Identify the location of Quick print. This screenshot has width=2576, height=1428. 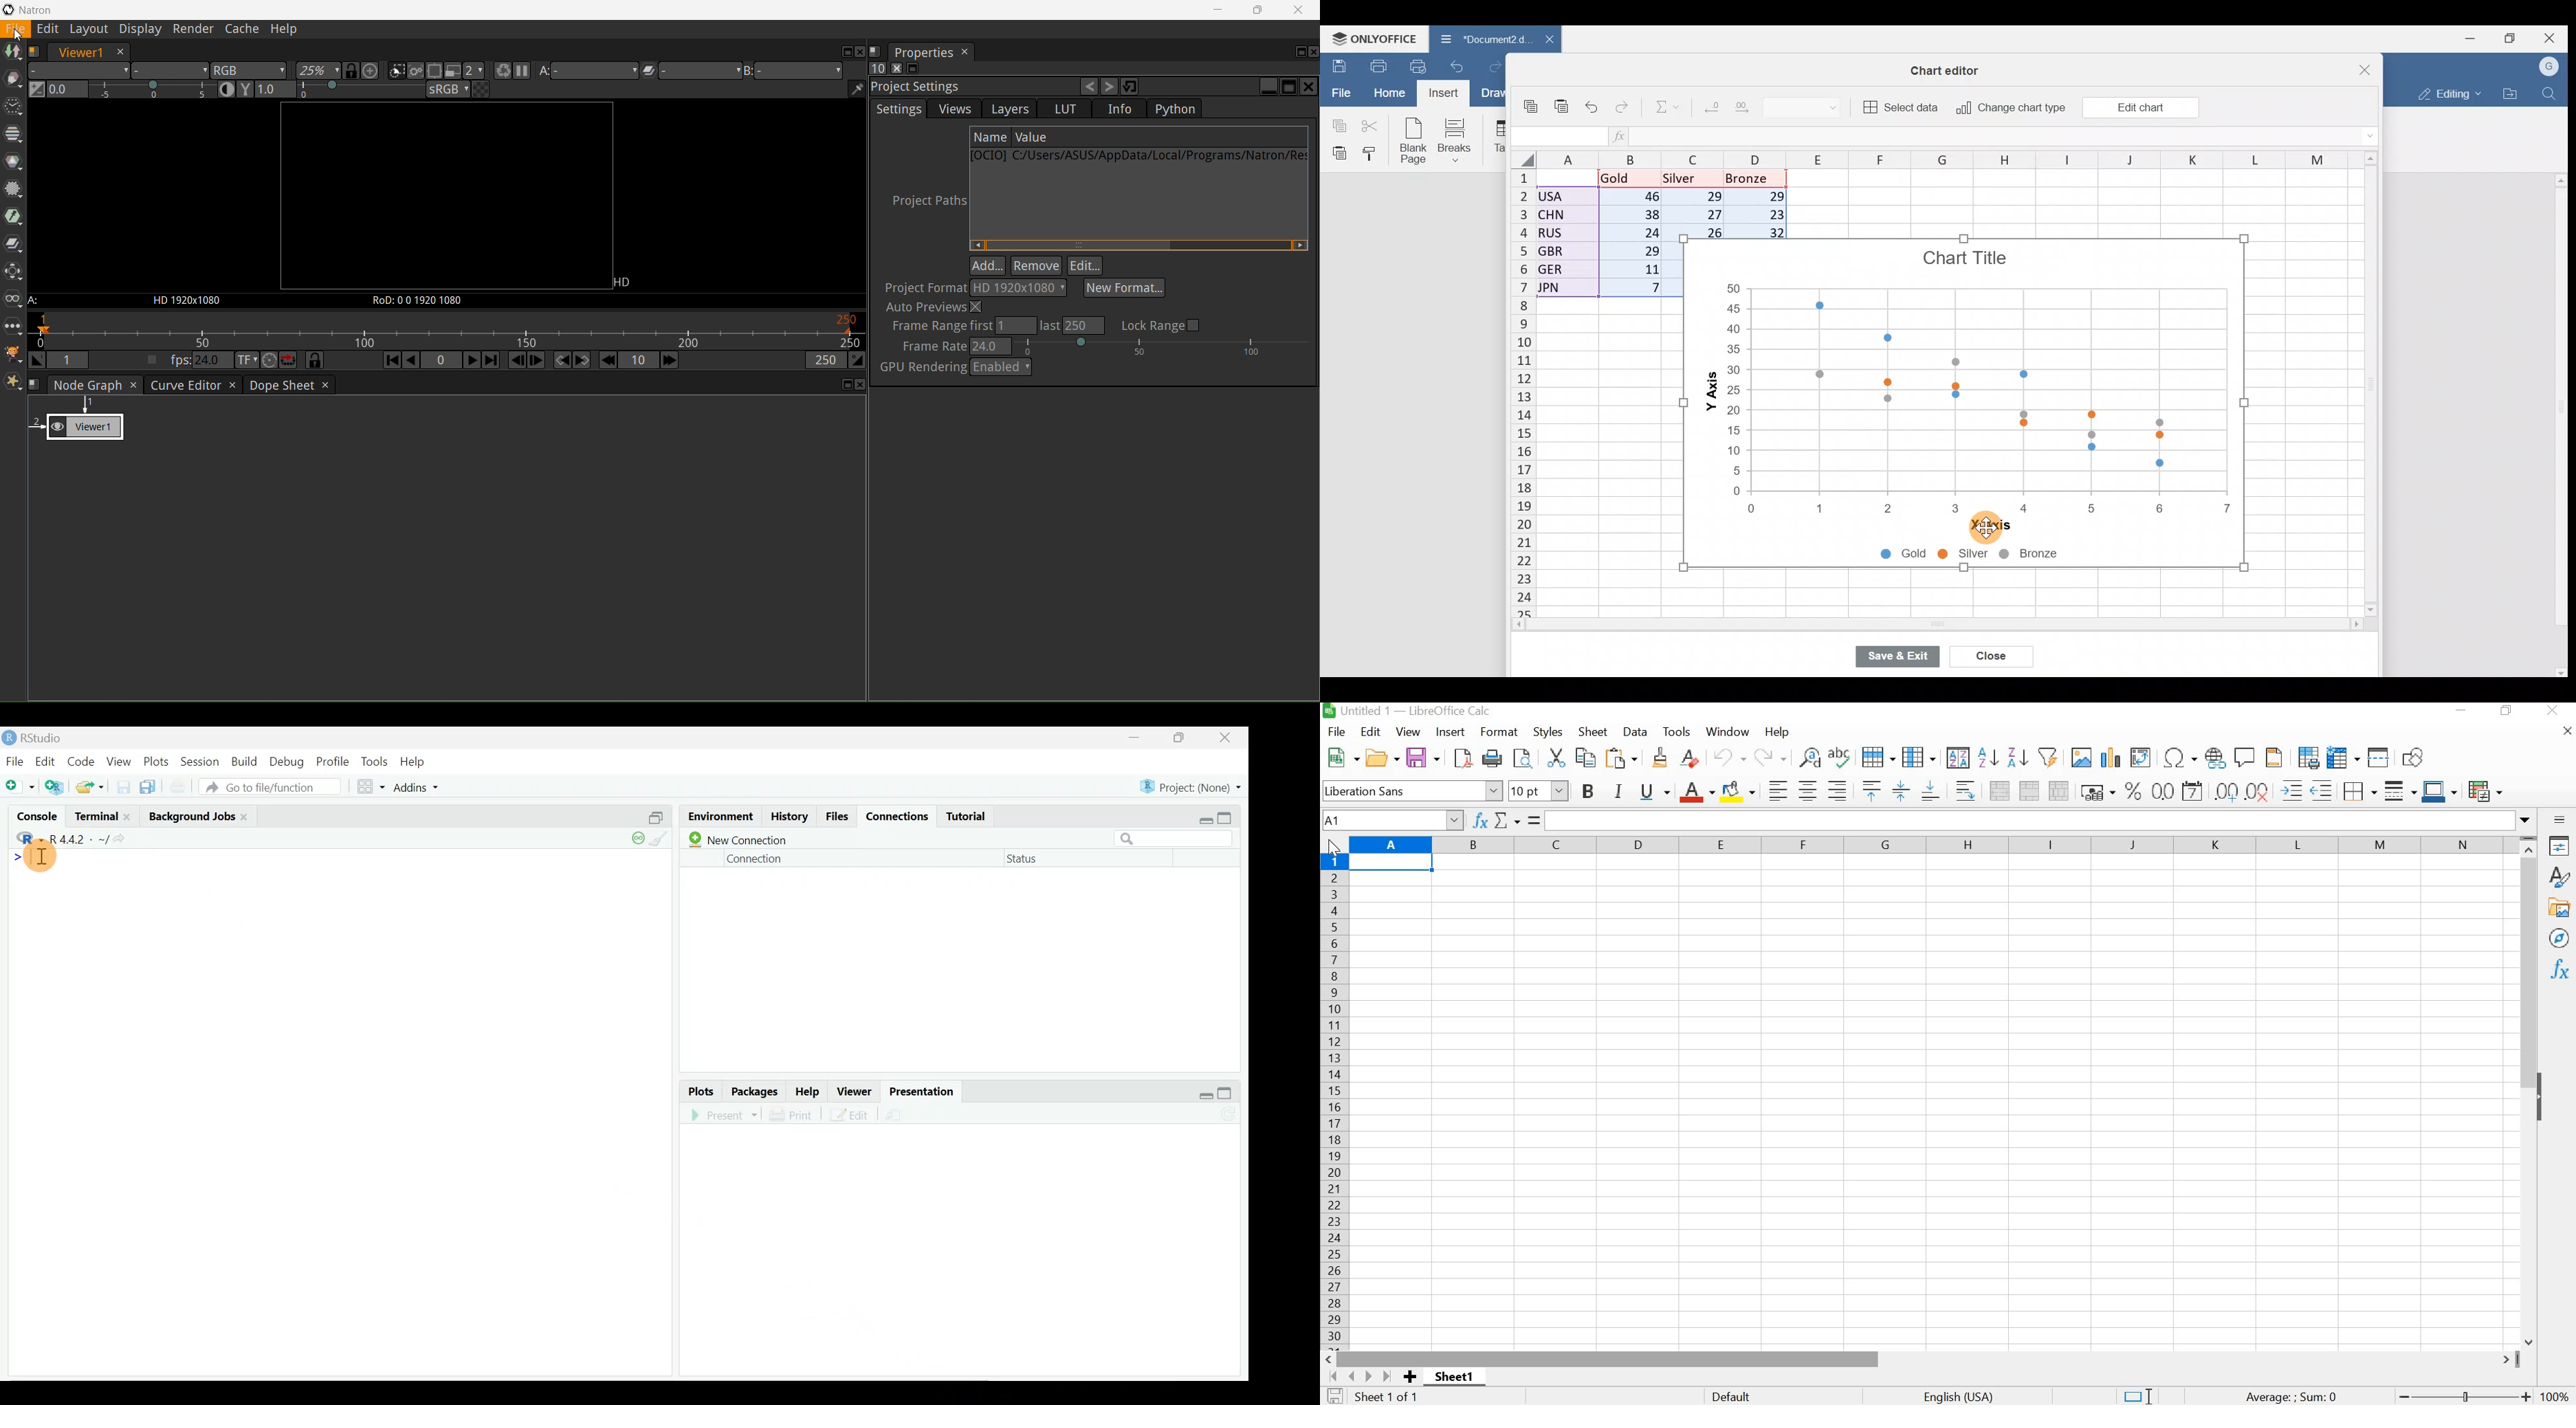
(1419, 68).